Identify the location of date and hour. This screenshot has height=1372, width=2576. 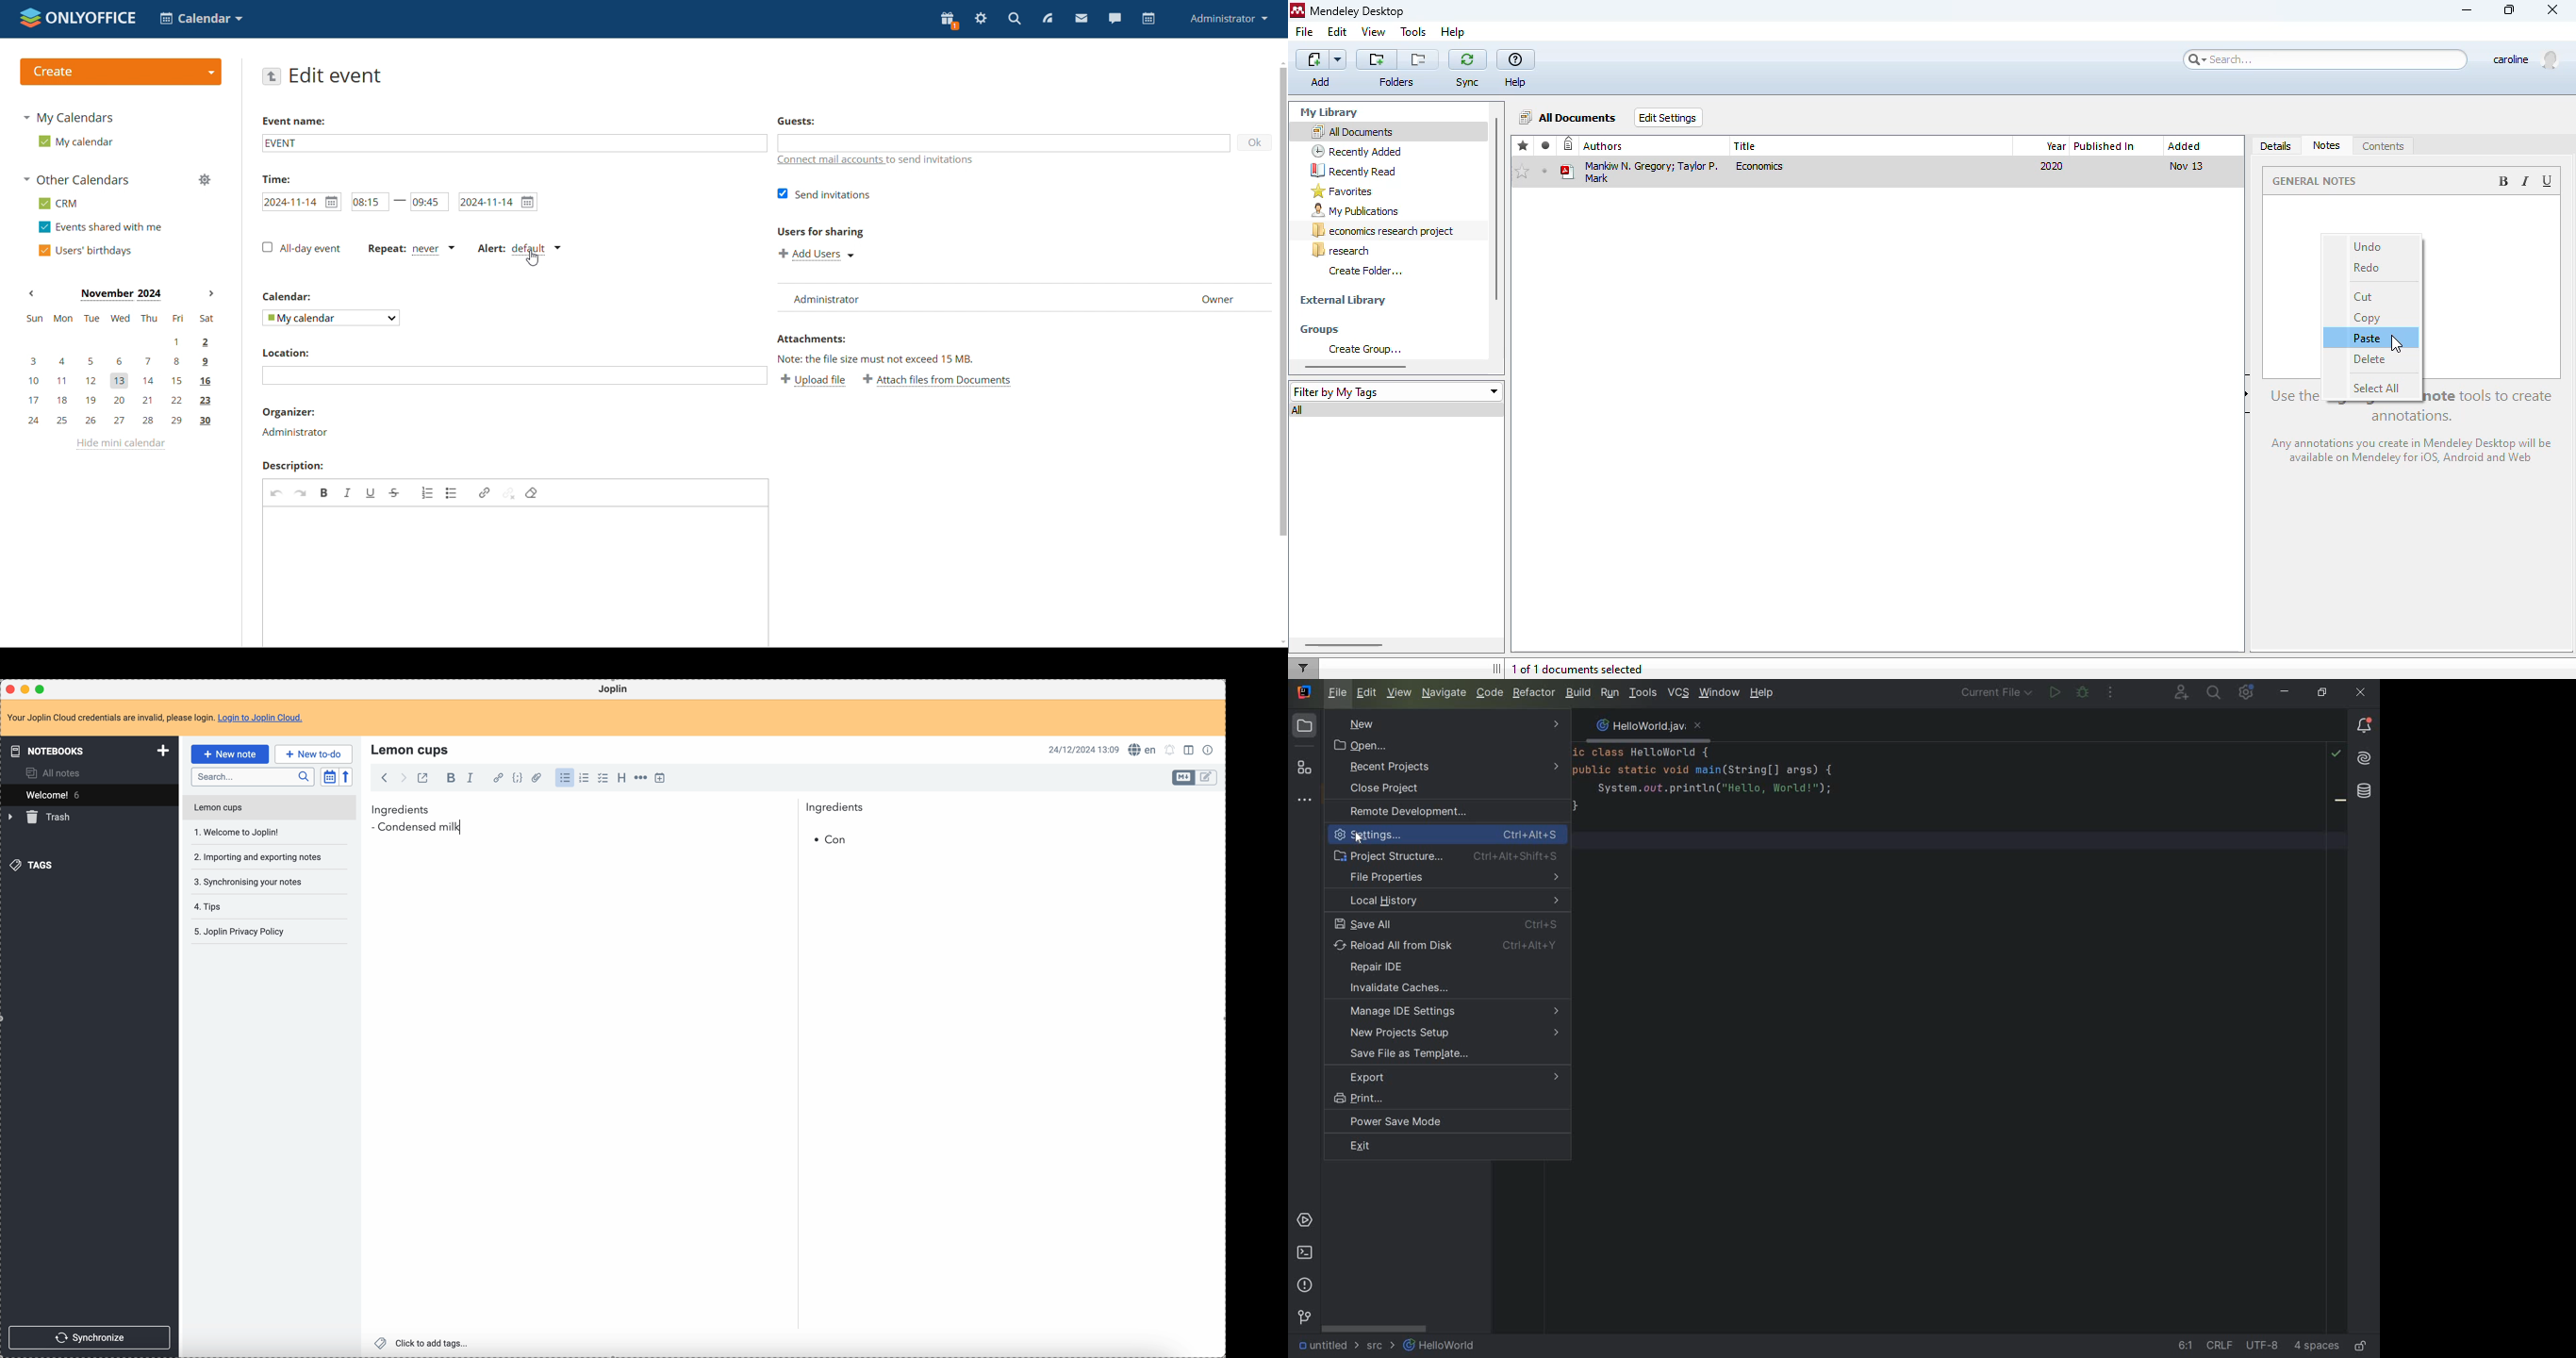
(1085, 749).